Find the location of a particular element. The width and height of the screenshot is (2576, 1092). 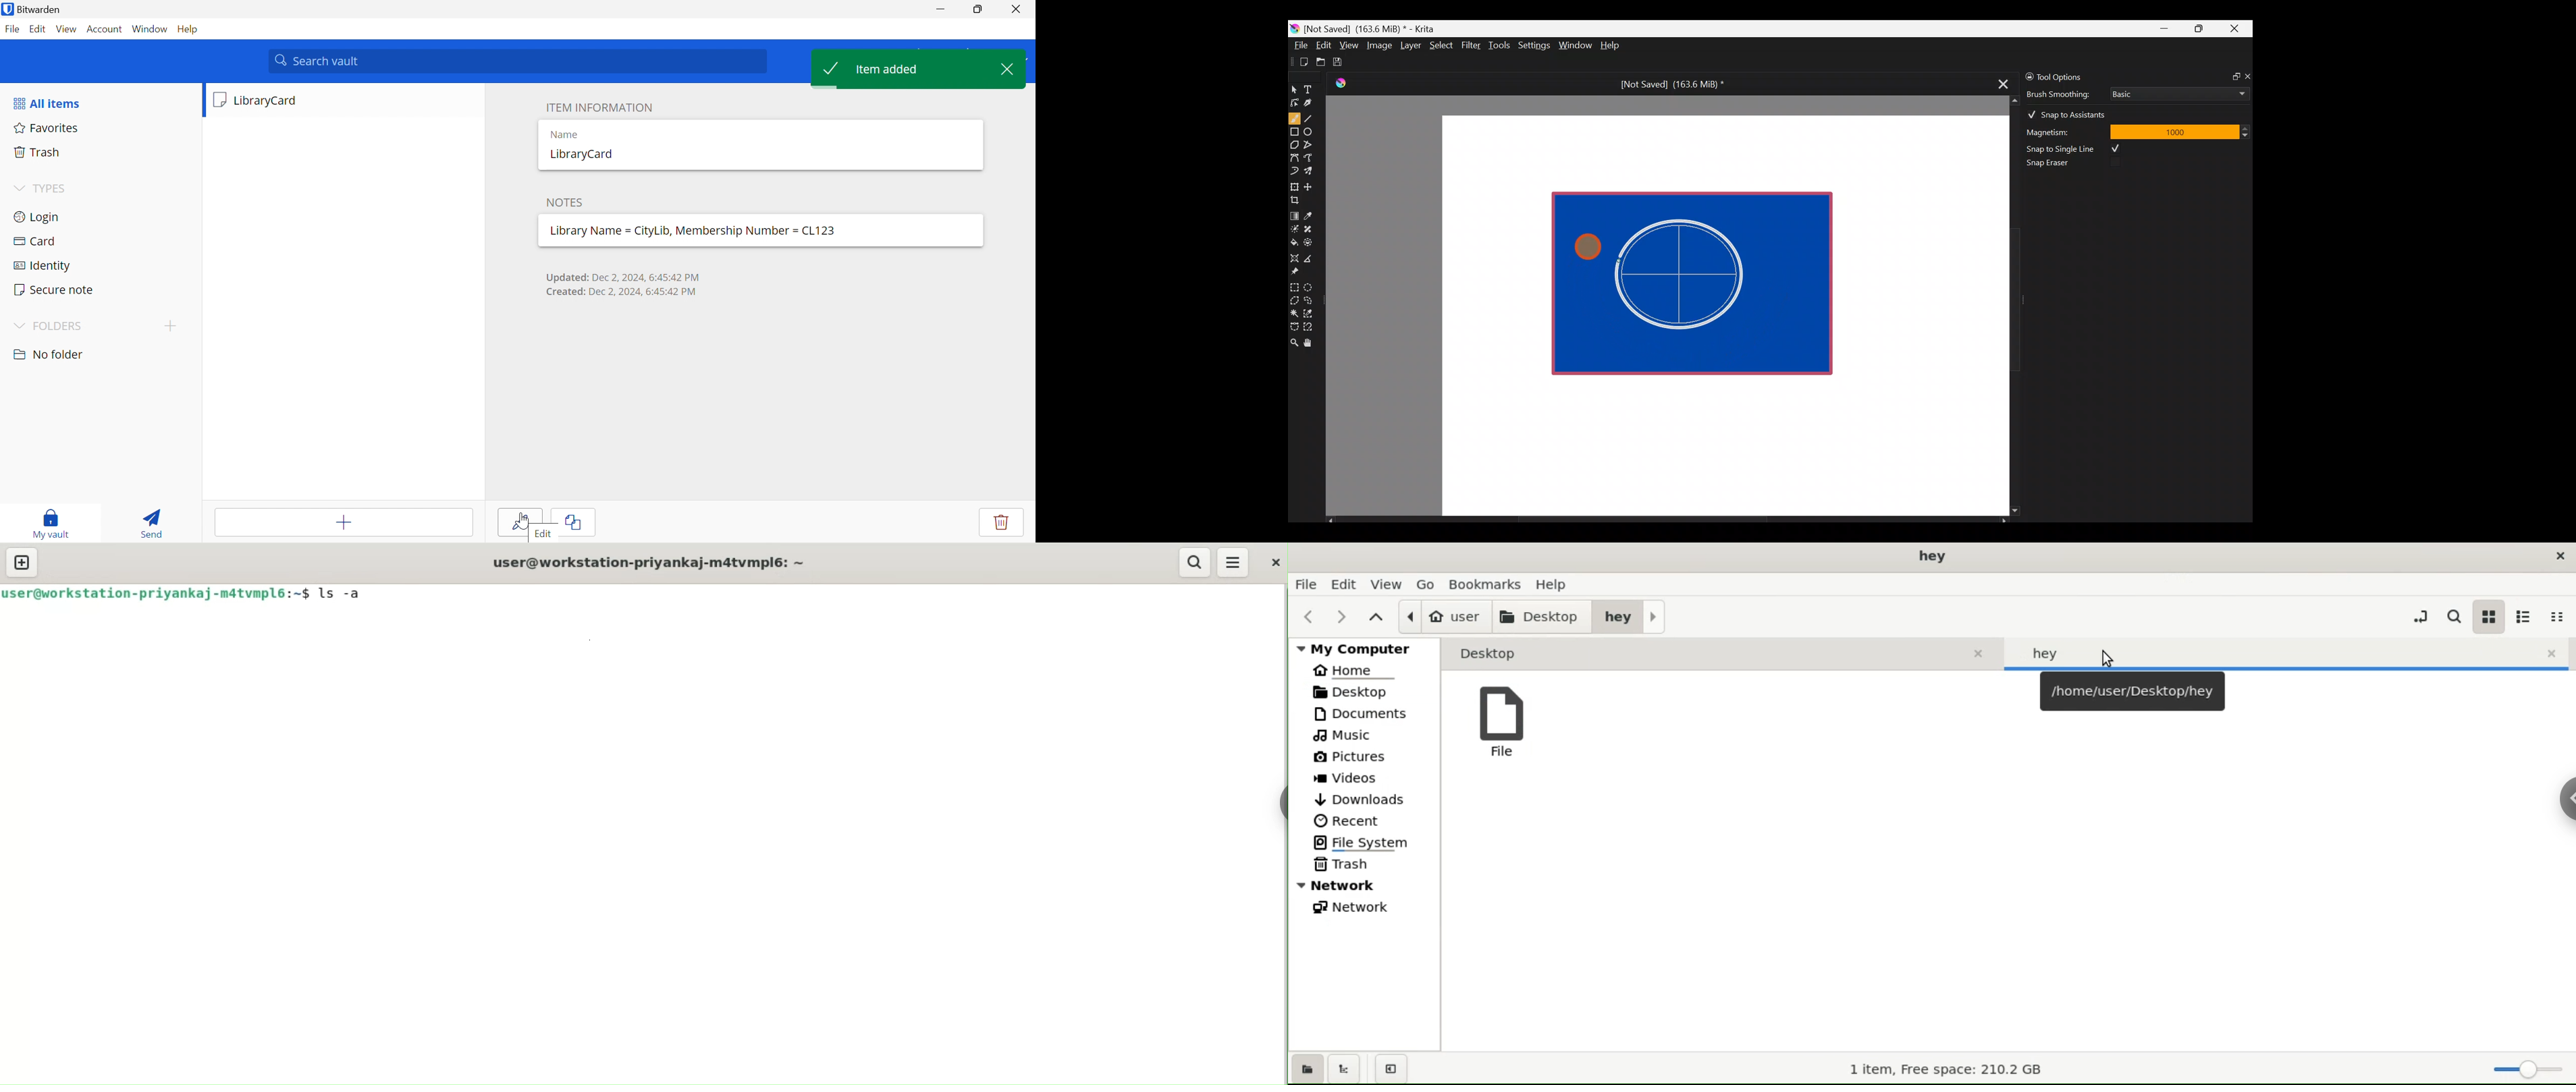

Similar color selection tool is located at coordinates (1310, 312).